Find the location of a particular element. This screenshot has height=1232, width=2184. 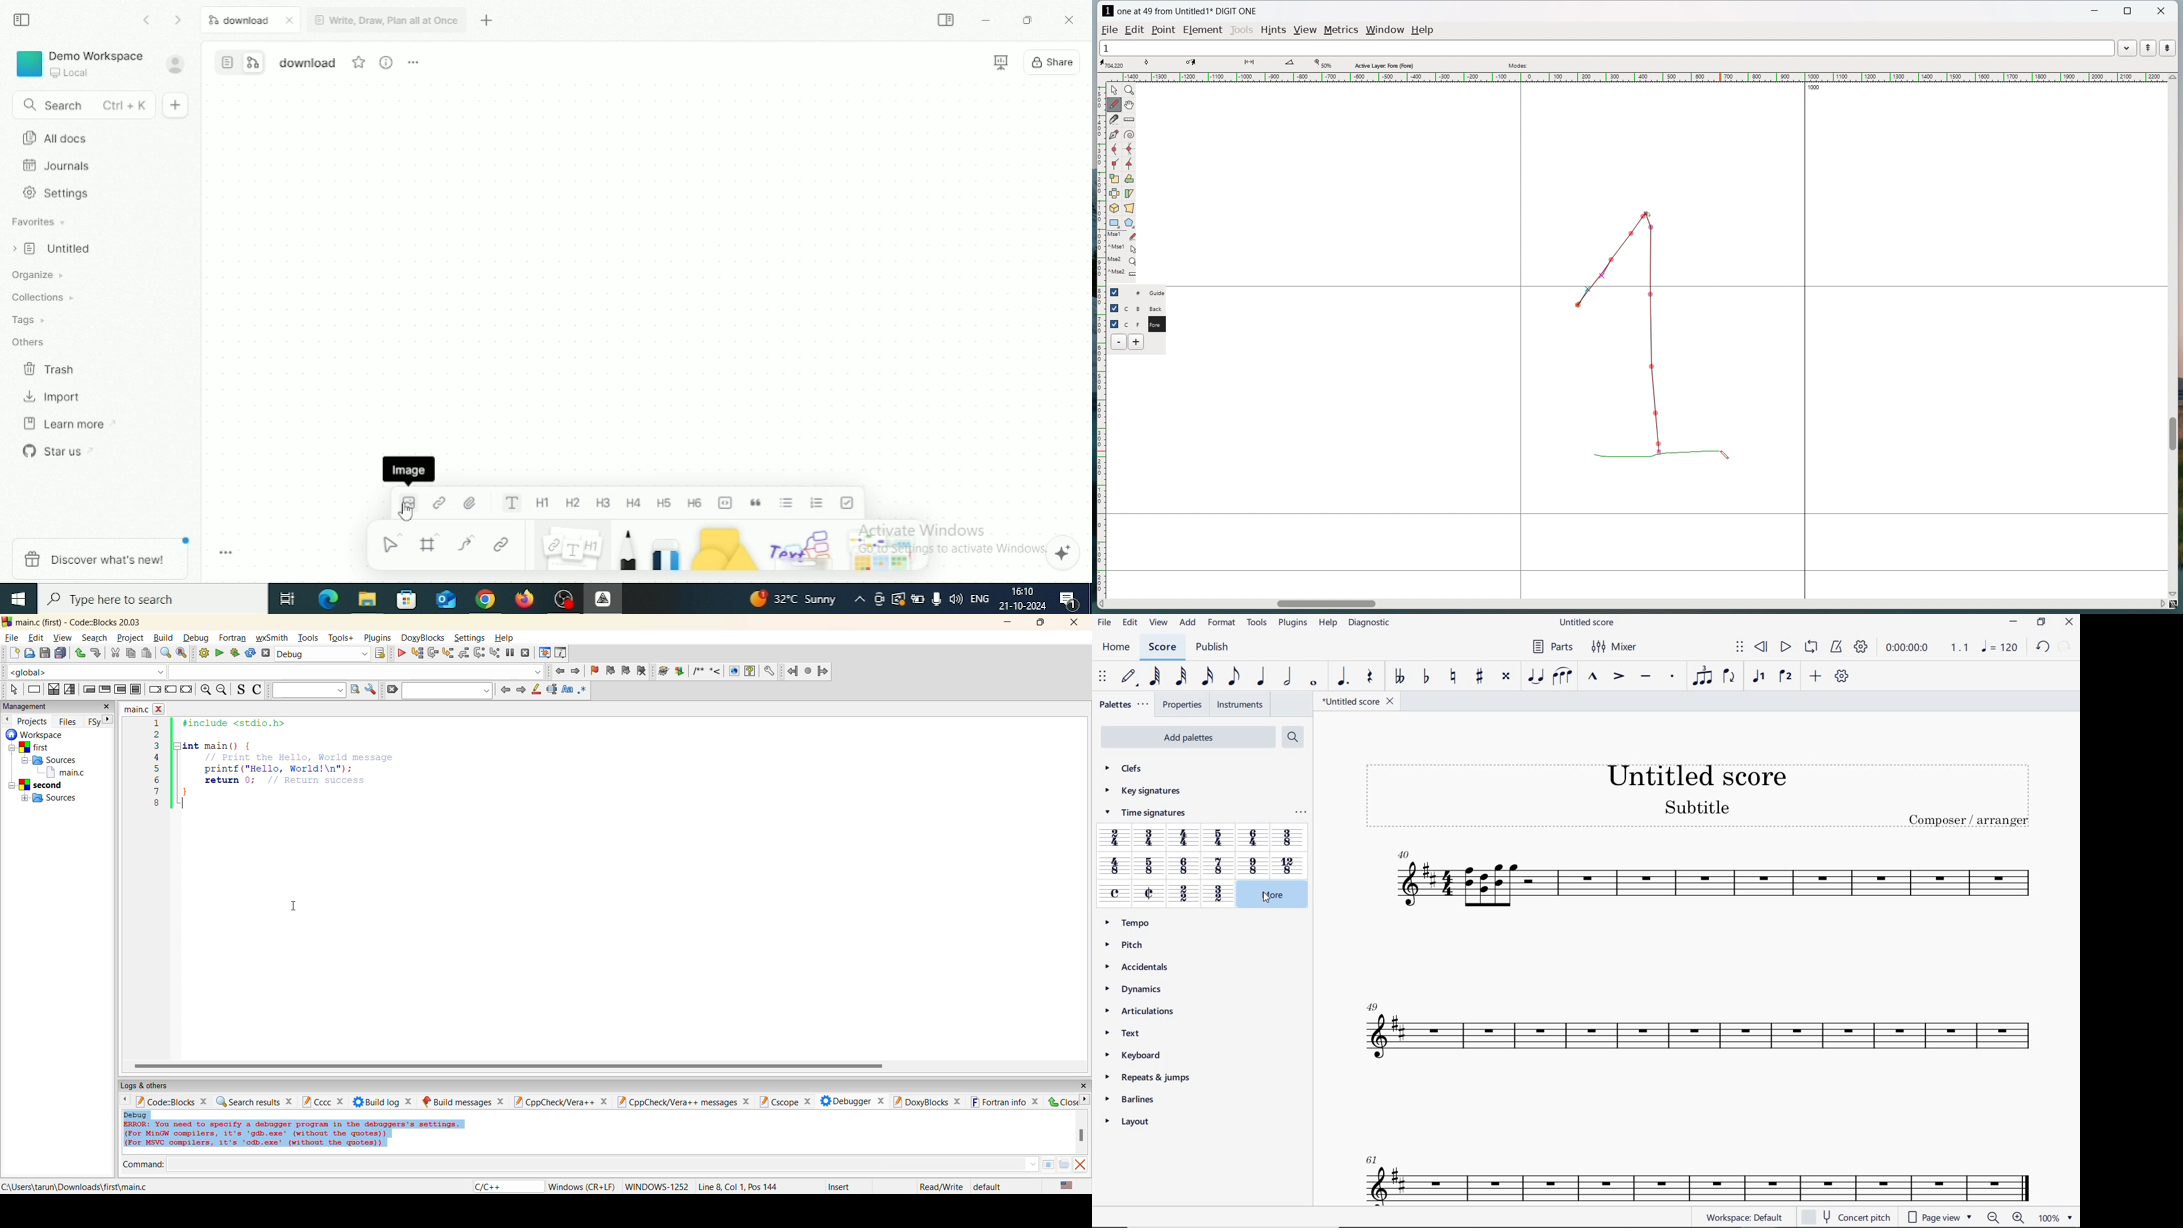

main.c is located at coordinates (68, 773).